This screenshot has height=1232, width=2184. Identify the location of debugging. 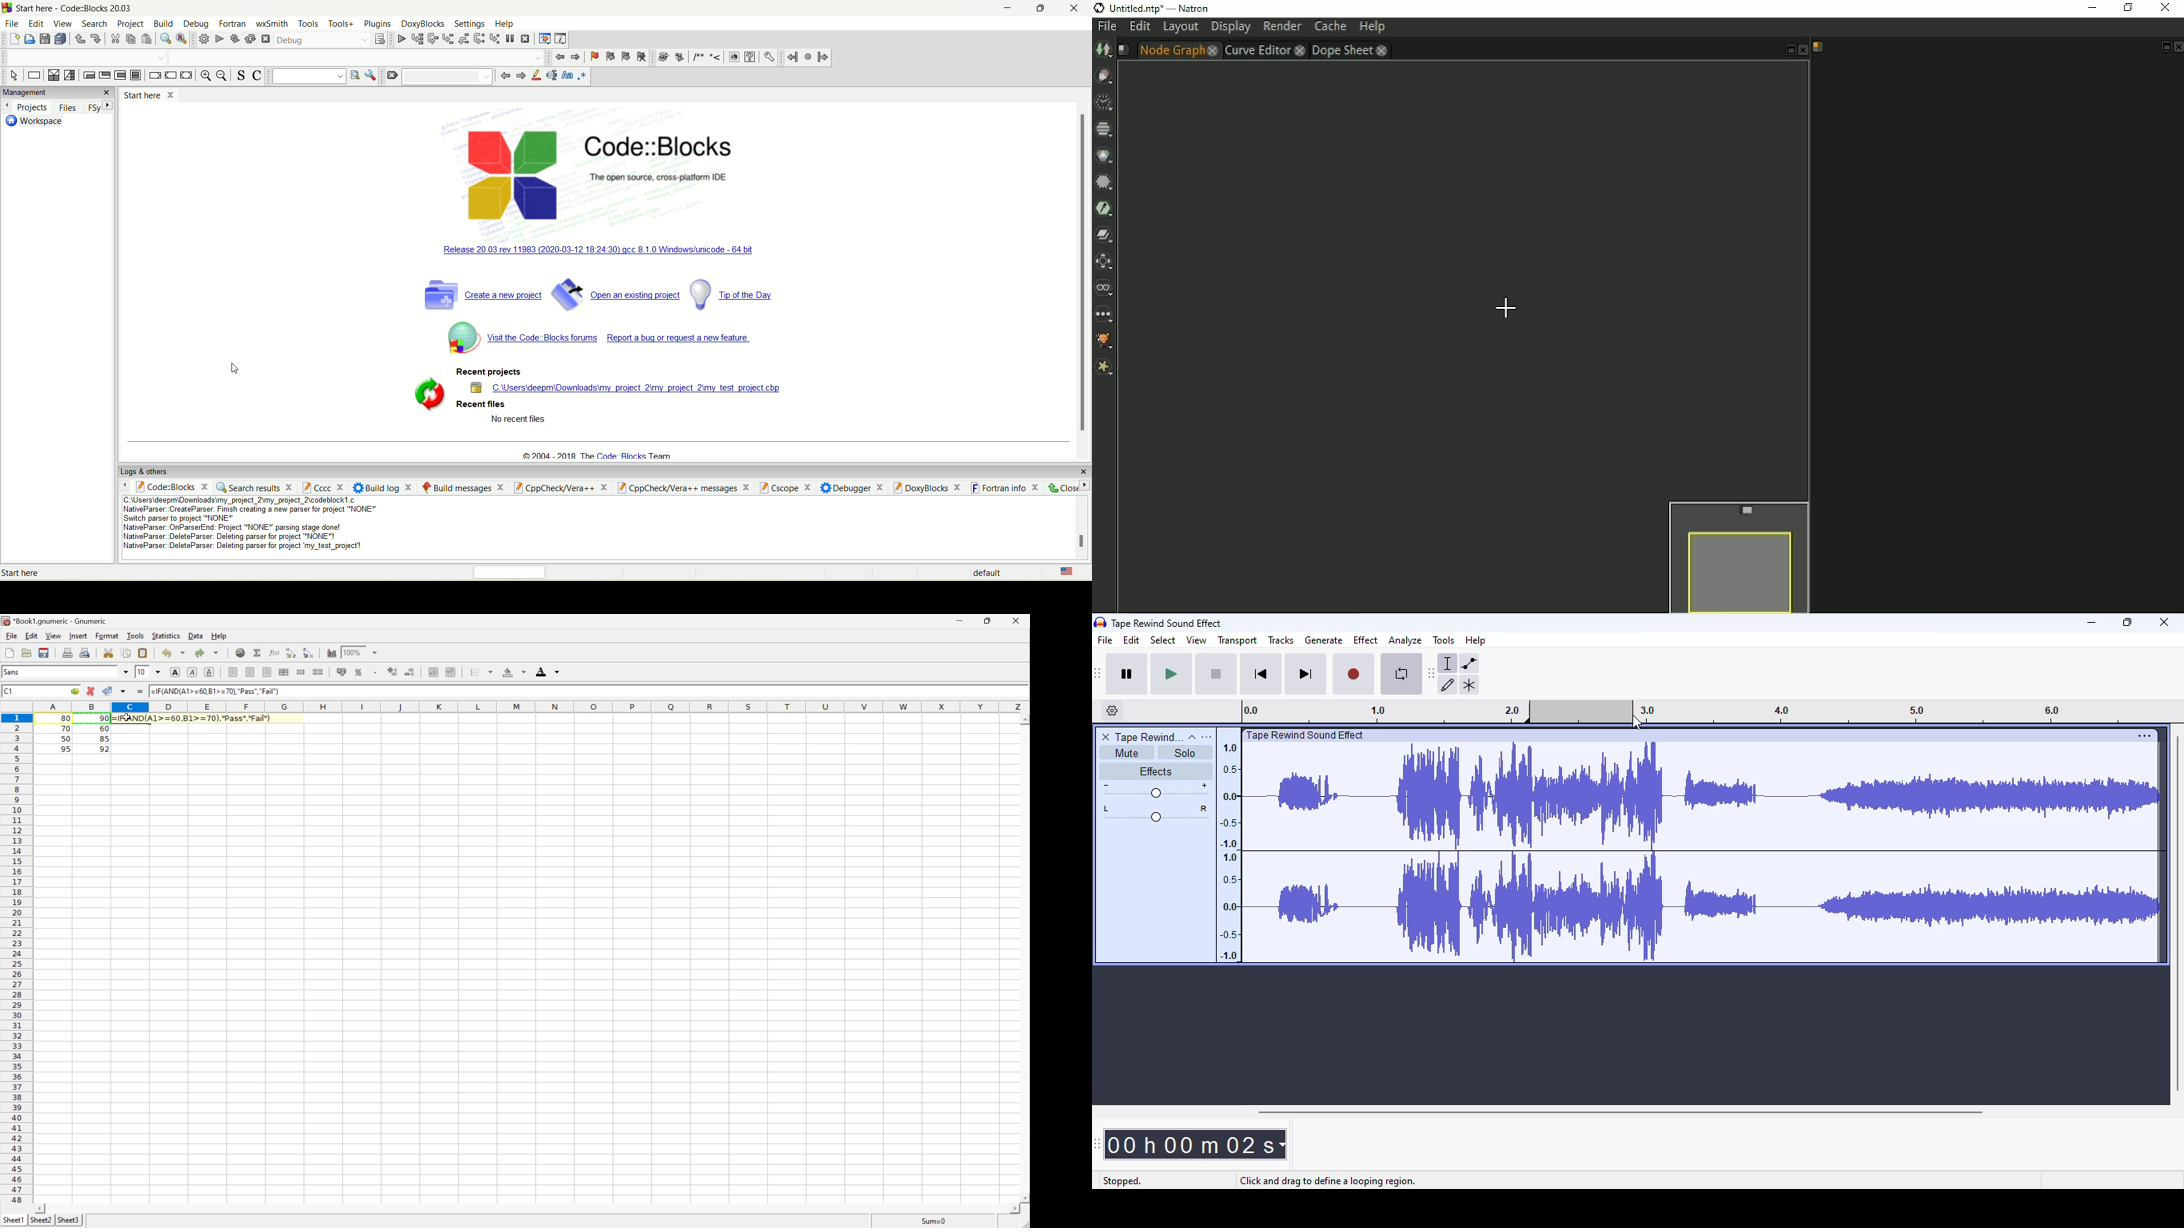
(543, 39).